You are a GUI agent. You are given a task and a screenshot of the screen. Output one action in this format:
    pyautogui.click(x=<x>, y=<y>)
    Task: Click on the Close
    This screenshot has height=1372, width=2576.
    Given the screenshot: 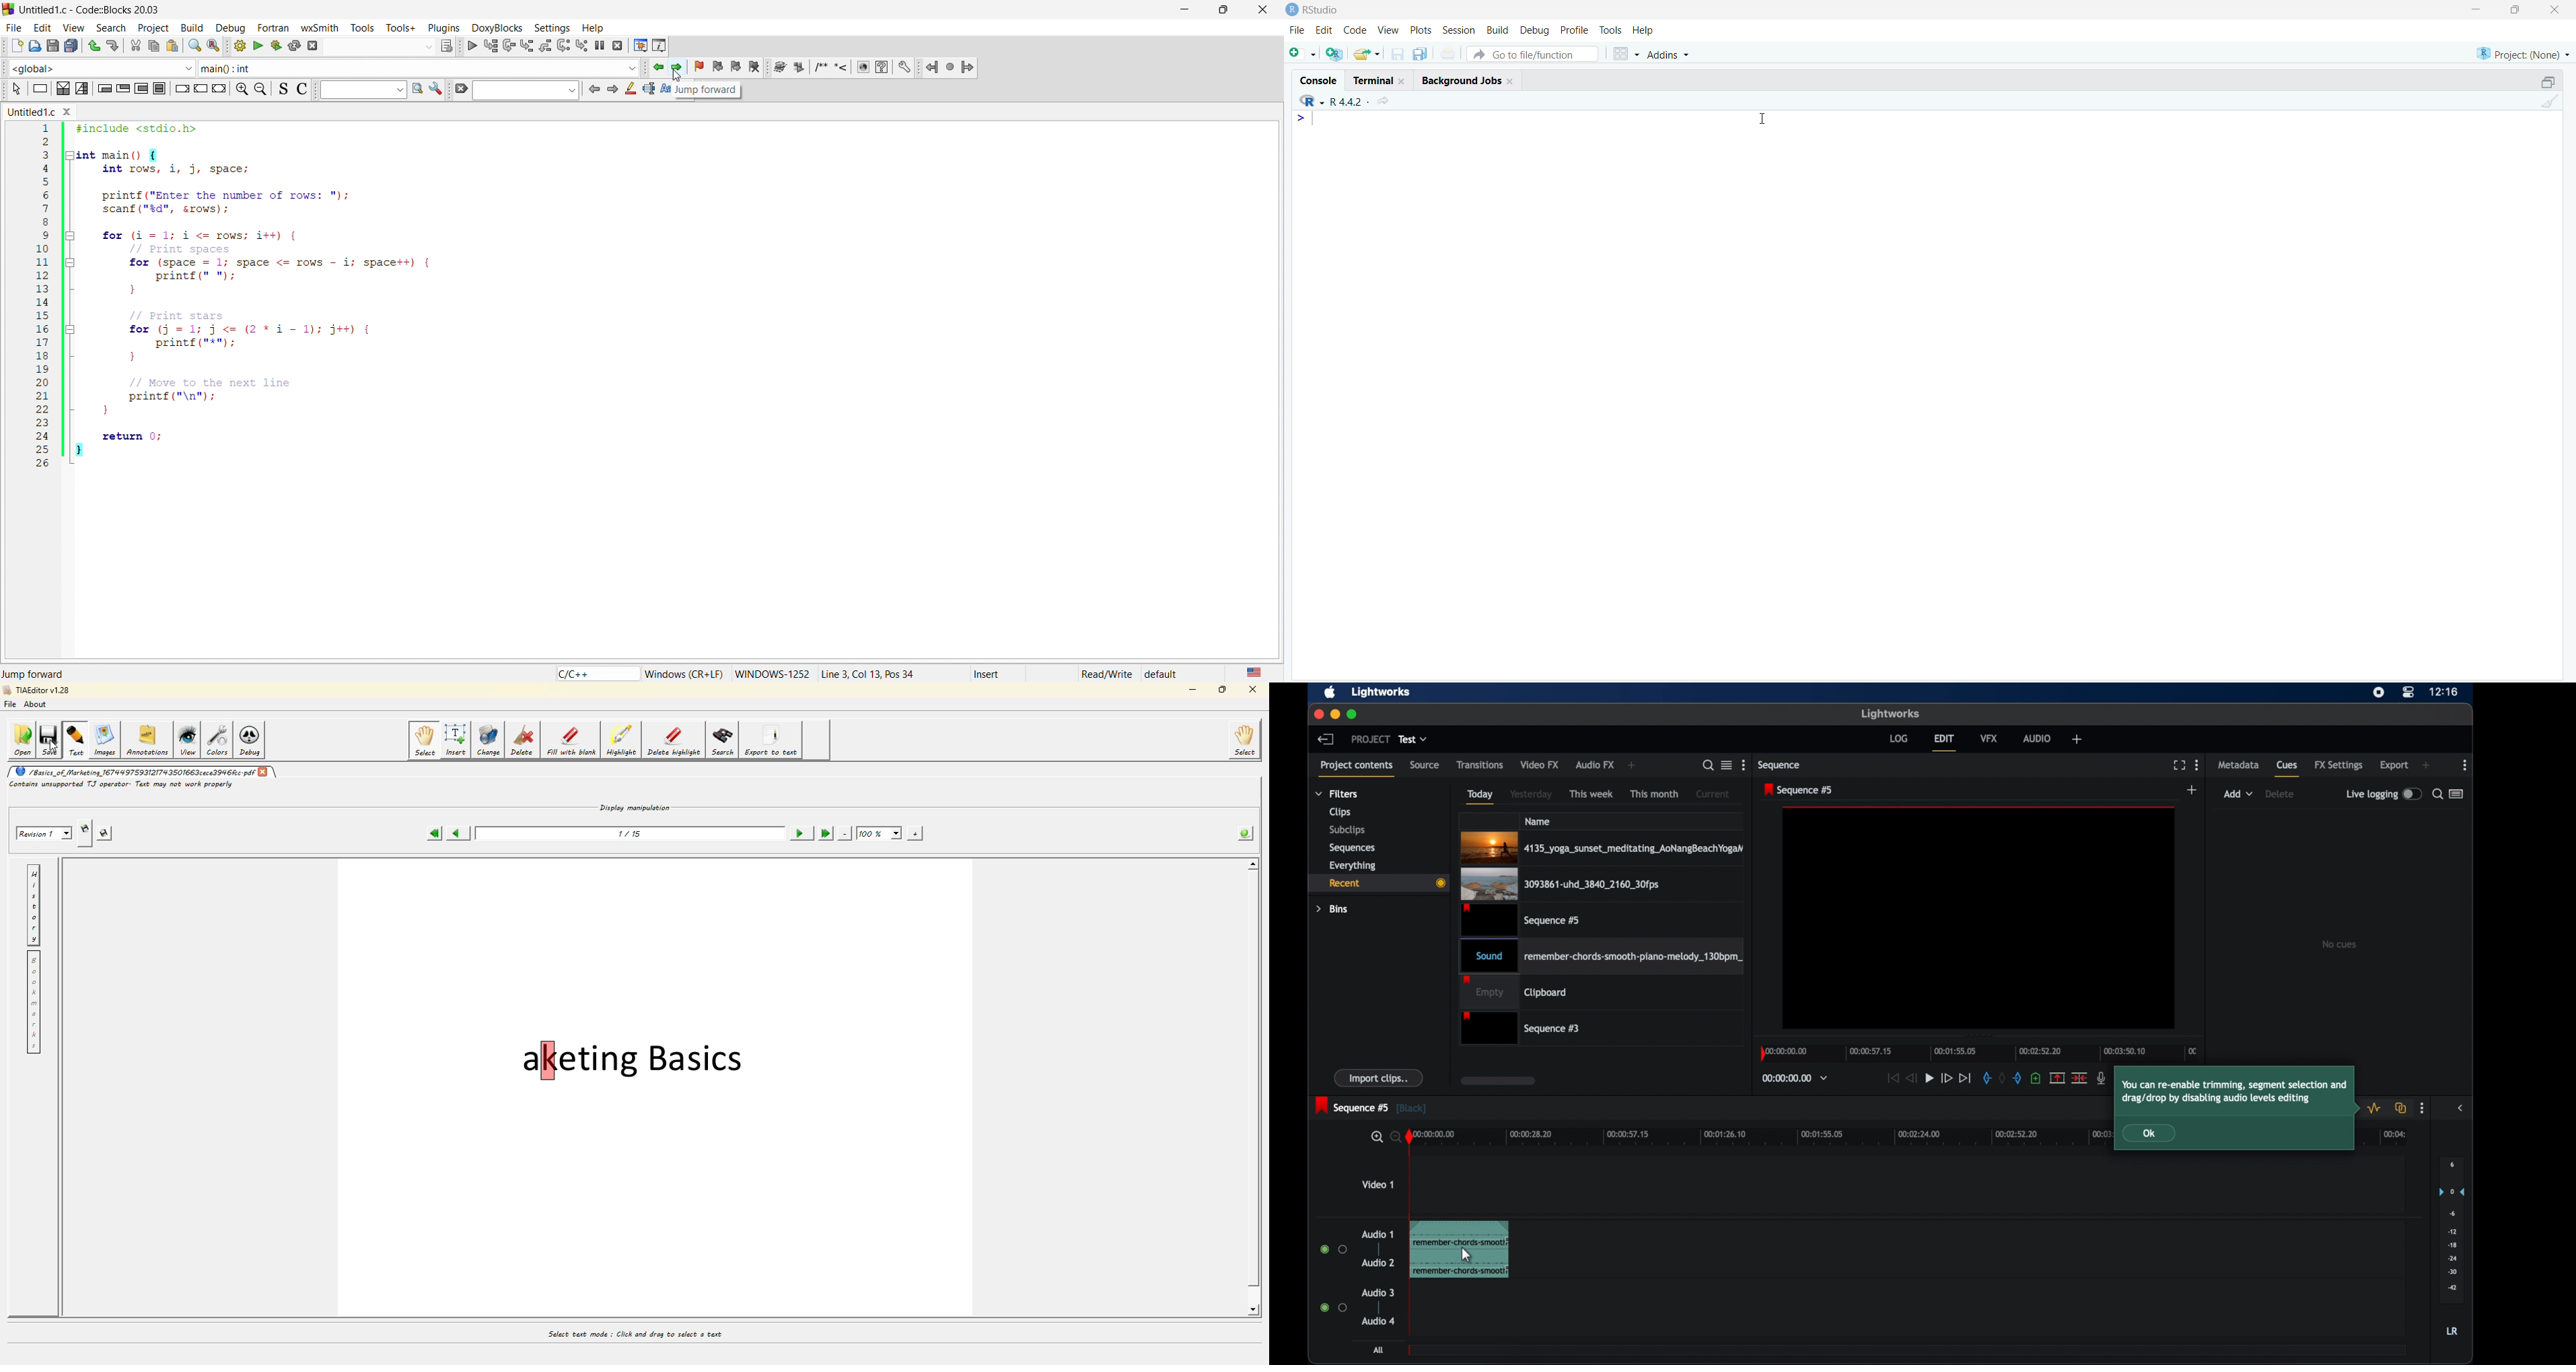 What is the action you would take?
    pyautogui.click(x=2552, y=12)
    